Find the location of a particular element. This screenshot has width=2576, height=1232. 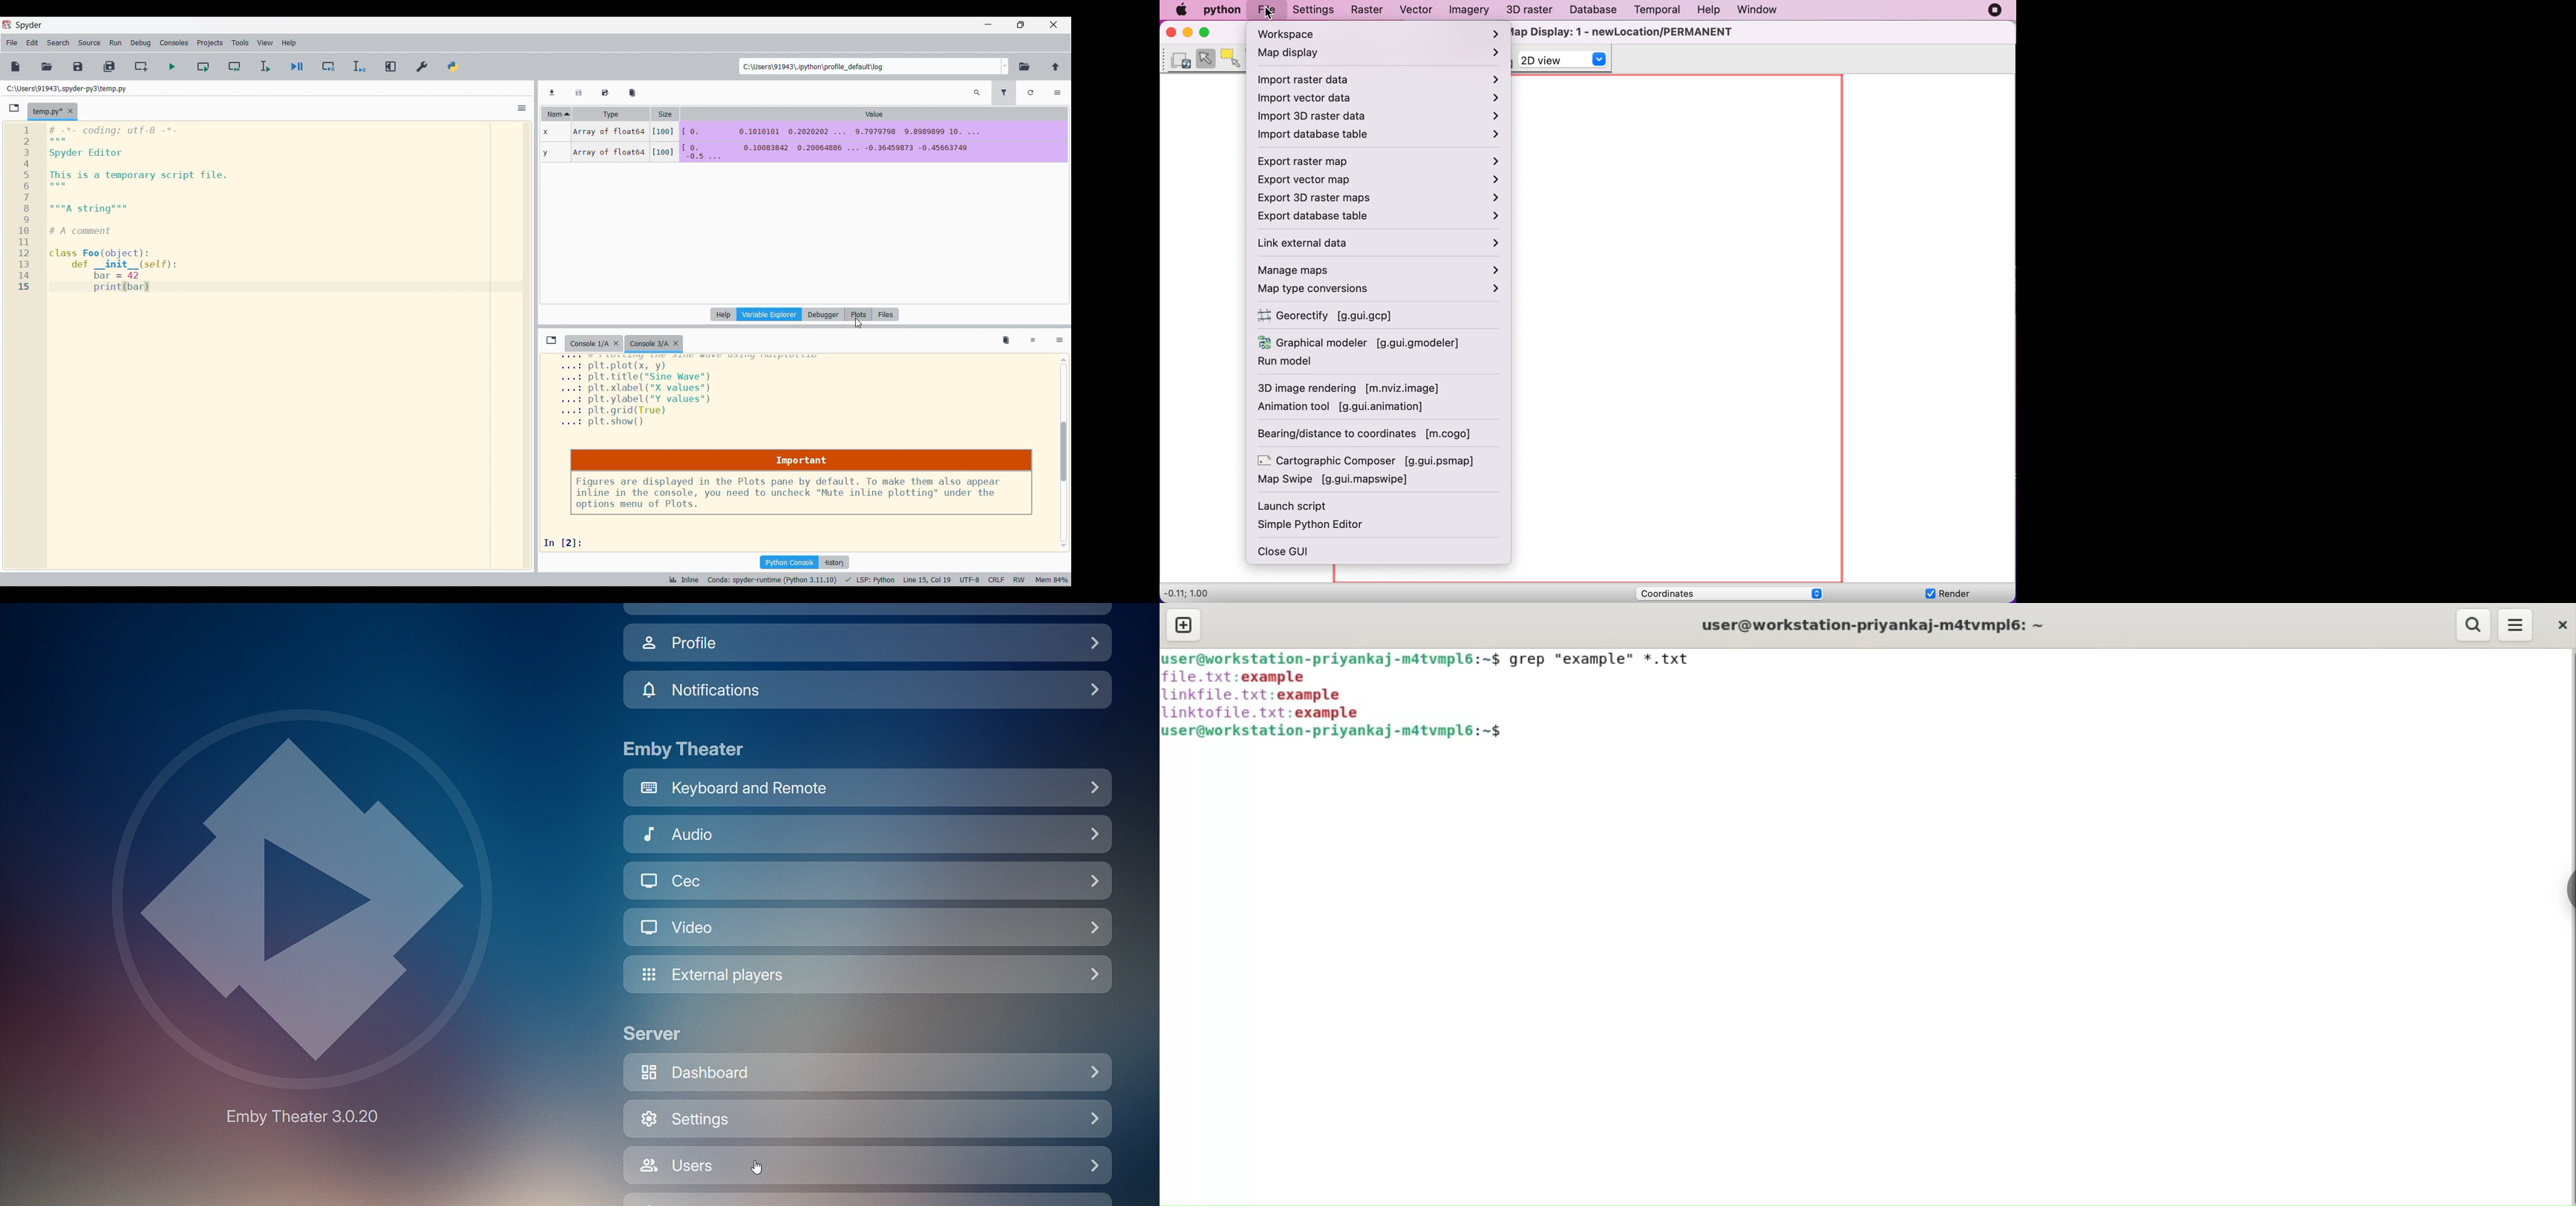

Notice is located at coordinates (801, 482).